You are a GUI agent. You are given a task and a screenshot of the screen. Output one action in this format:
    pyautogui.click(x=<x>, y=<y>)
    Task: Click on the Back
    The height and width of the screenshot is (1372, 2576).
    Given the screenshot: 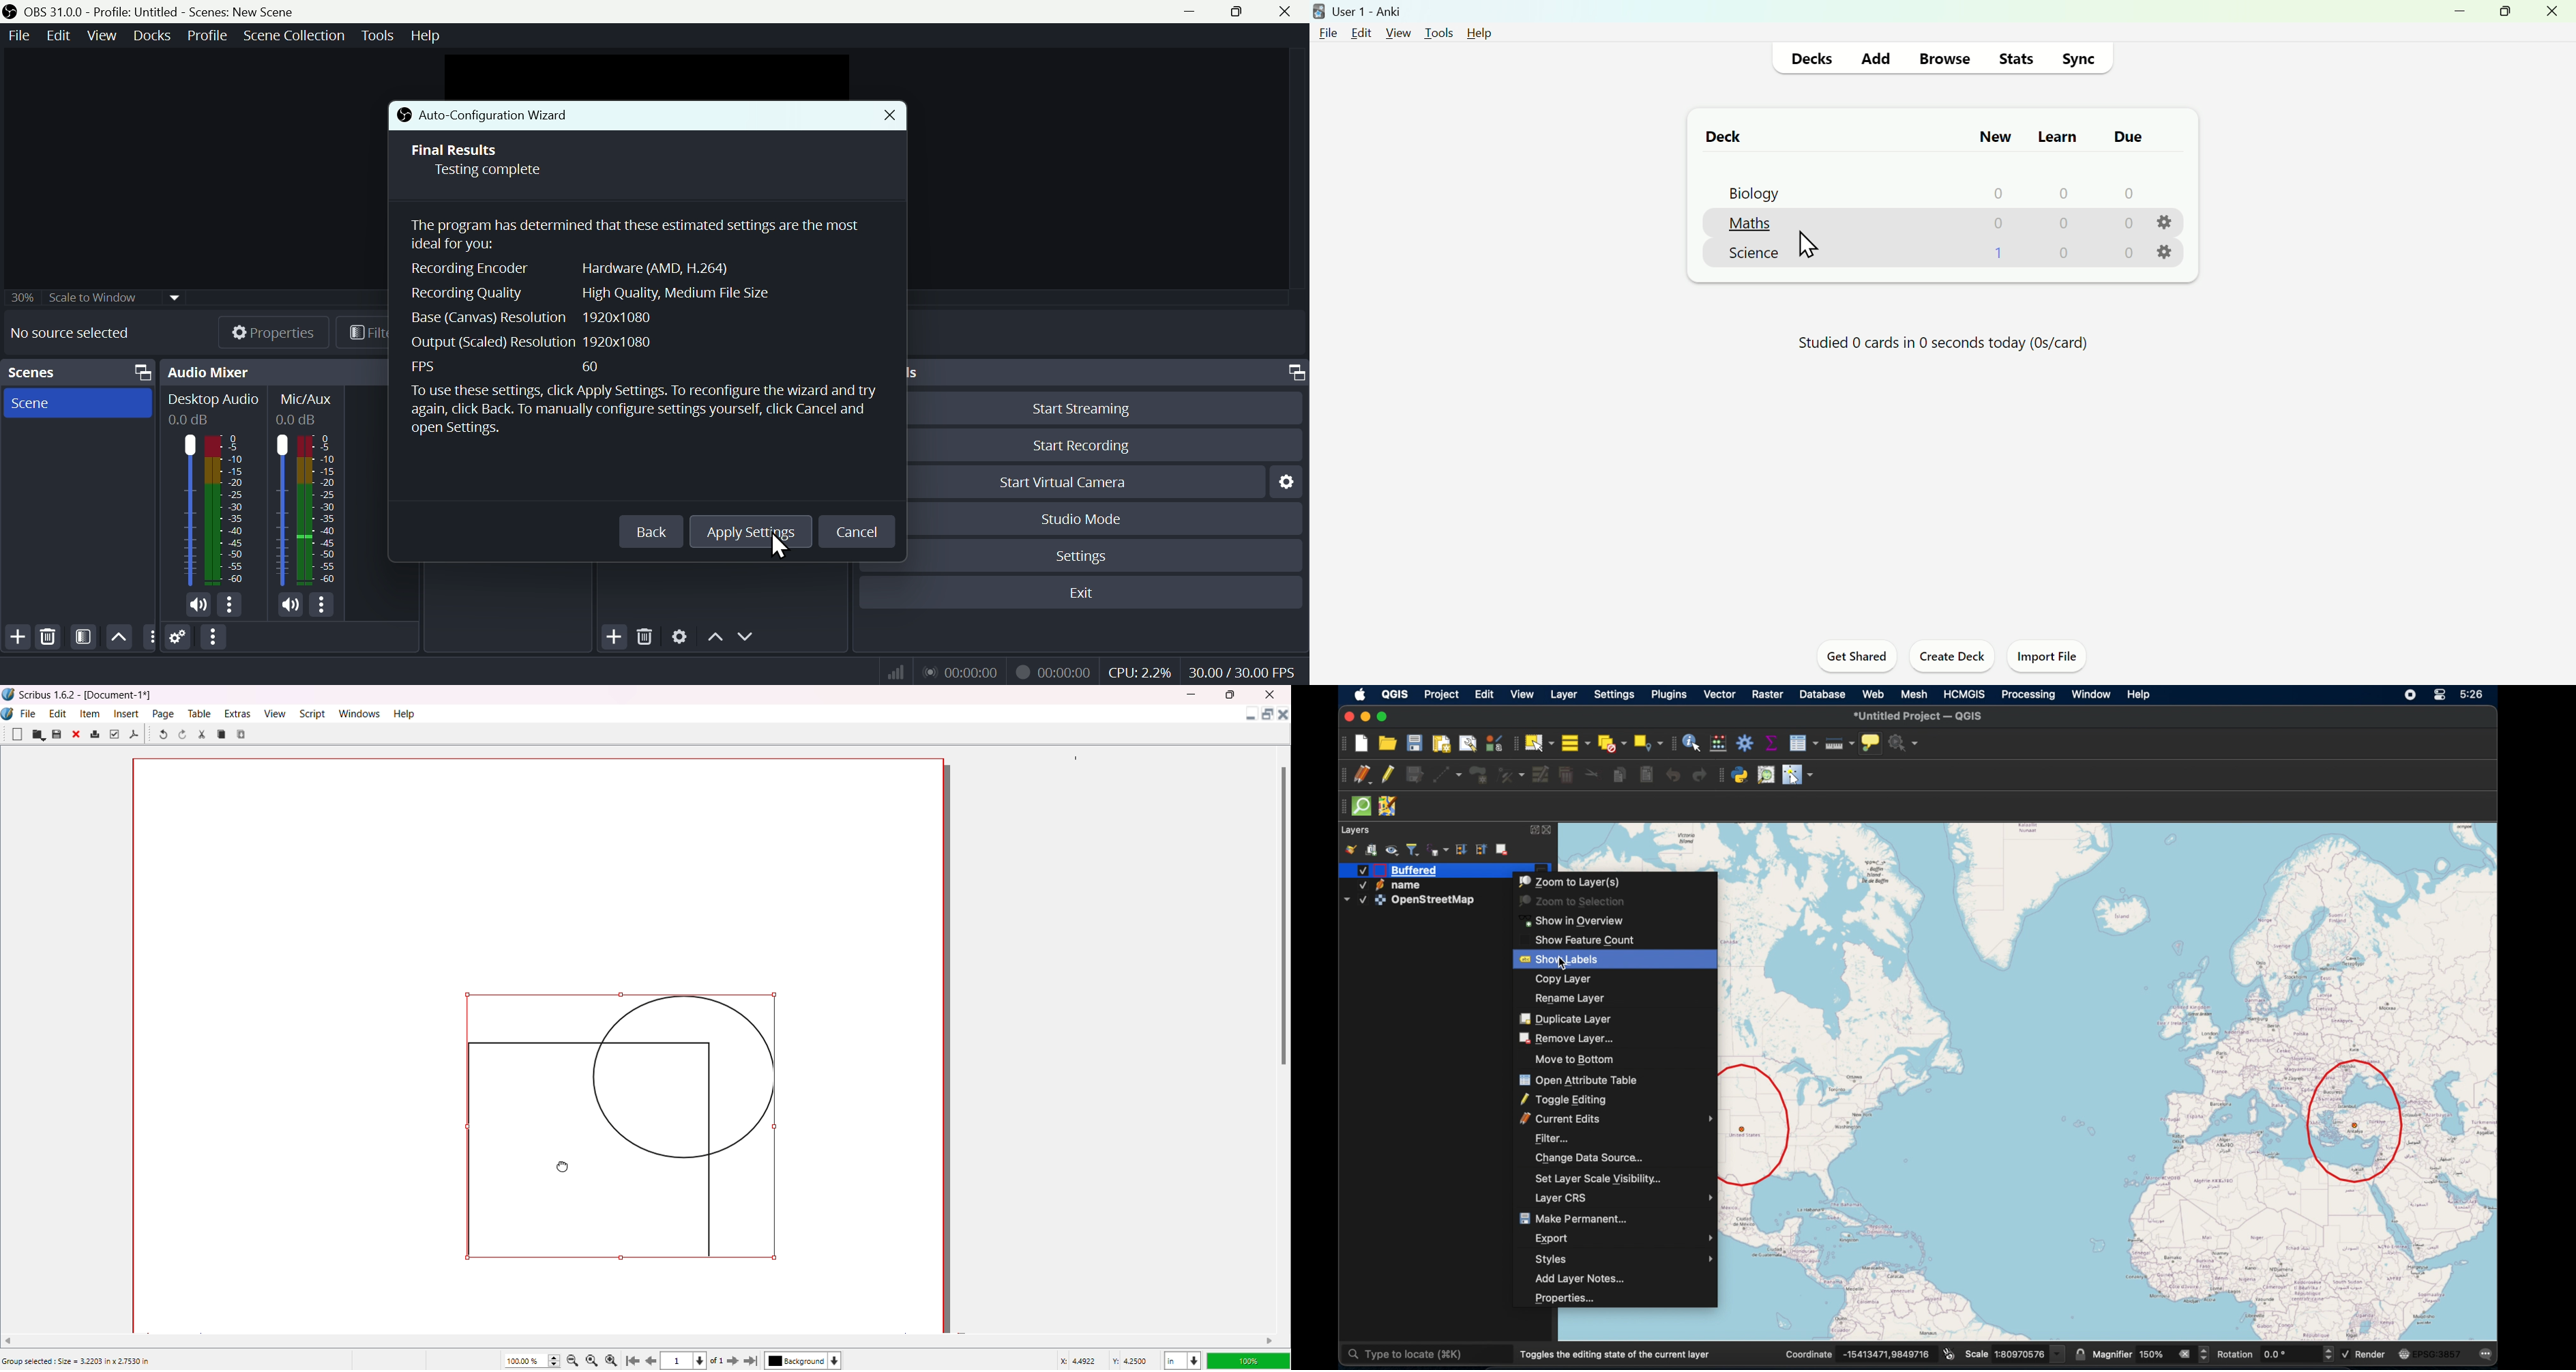 What is the action you would take?
    pyautogui.click(x=651, y=531)
    